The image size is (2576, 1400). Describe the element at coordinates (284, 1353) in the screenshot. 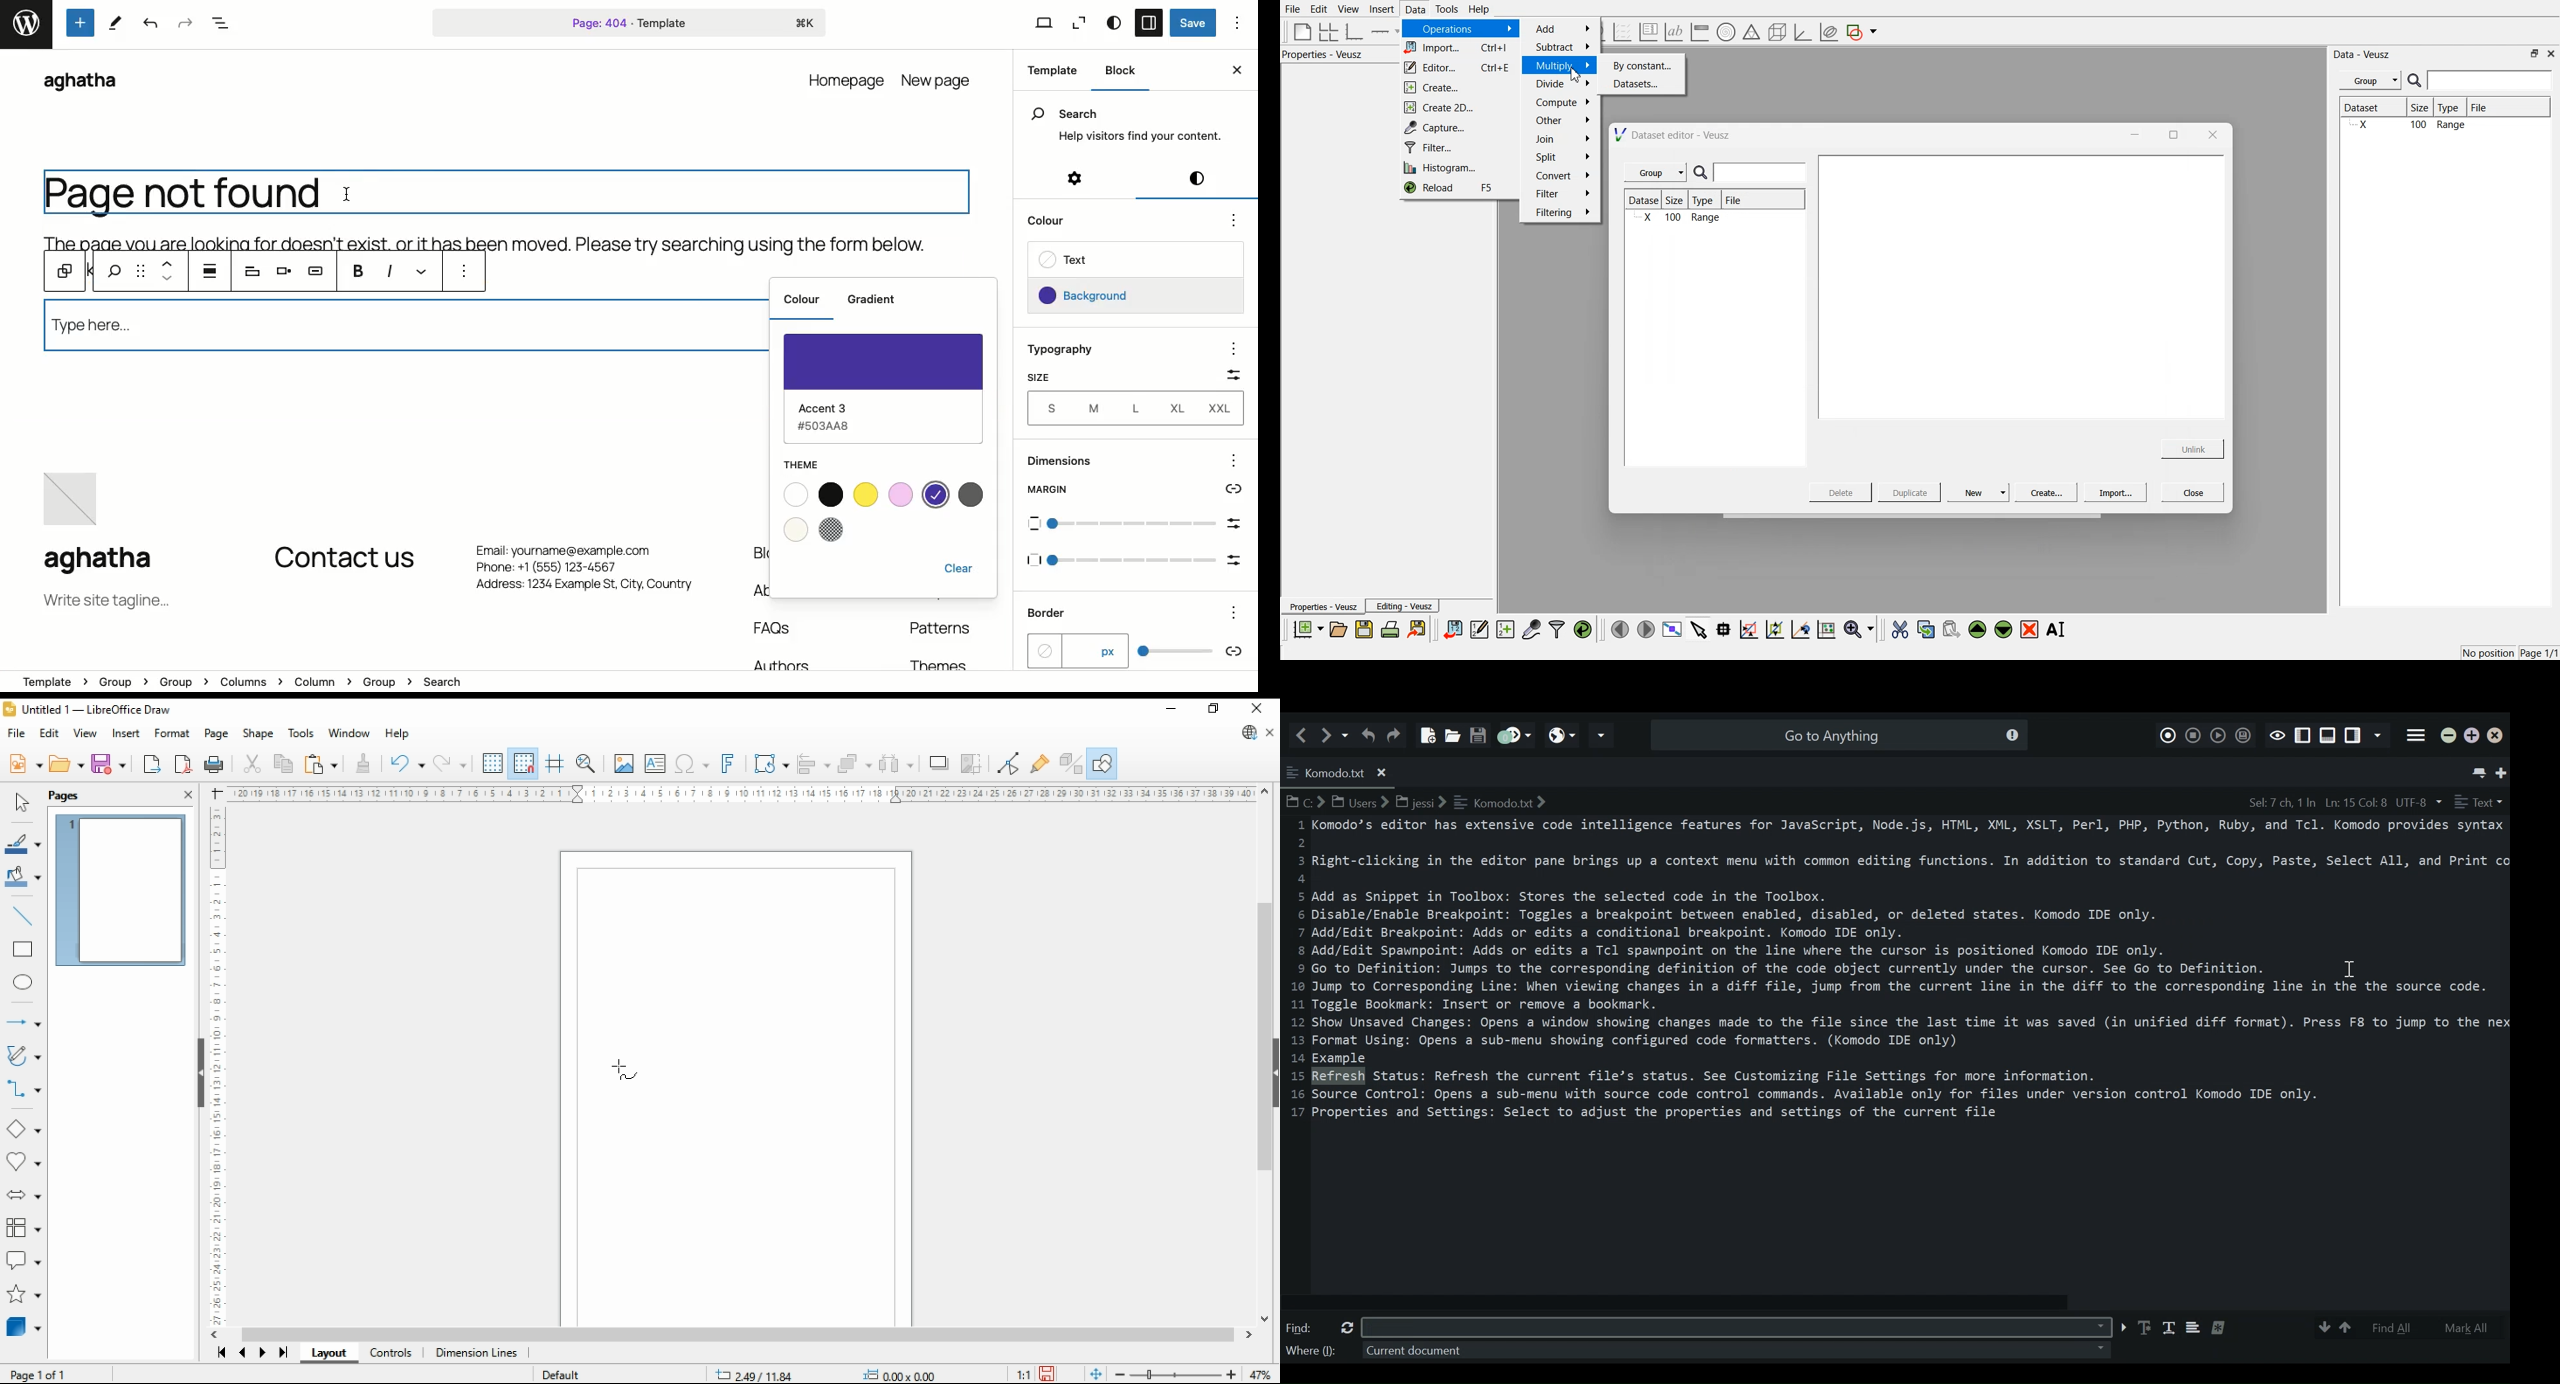

I see `last page` at that location.